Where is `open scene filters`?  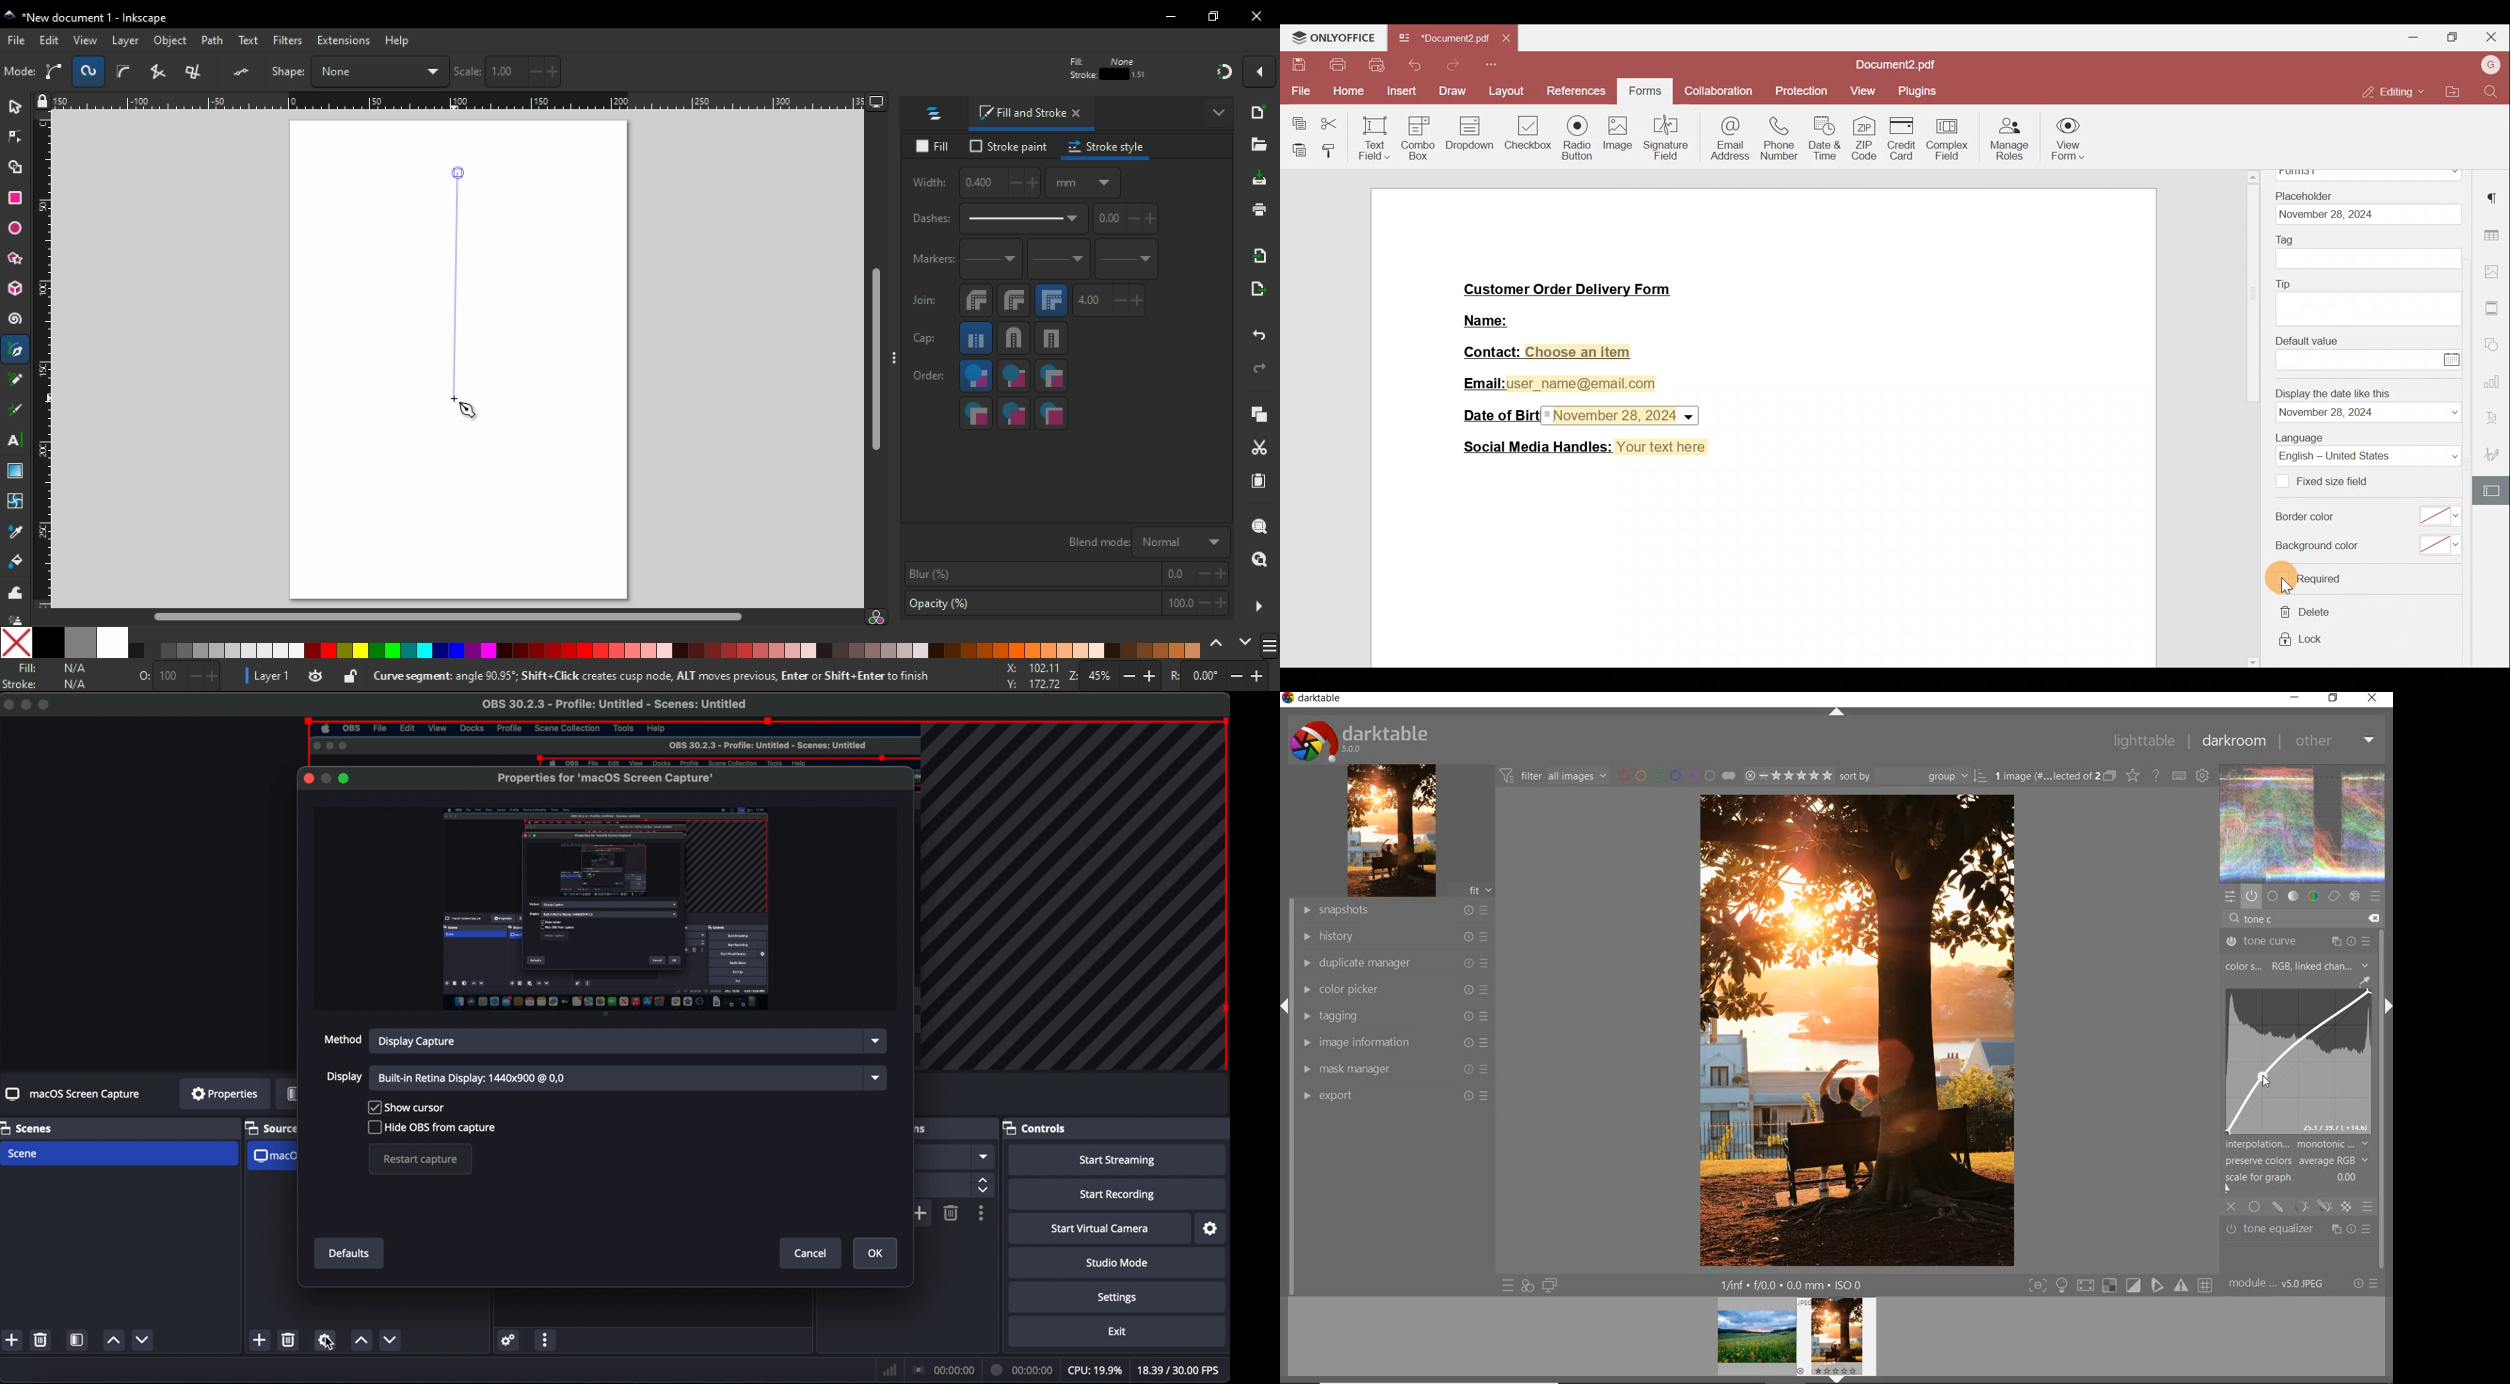 open scene filters is located at coordinates (76, 1340).